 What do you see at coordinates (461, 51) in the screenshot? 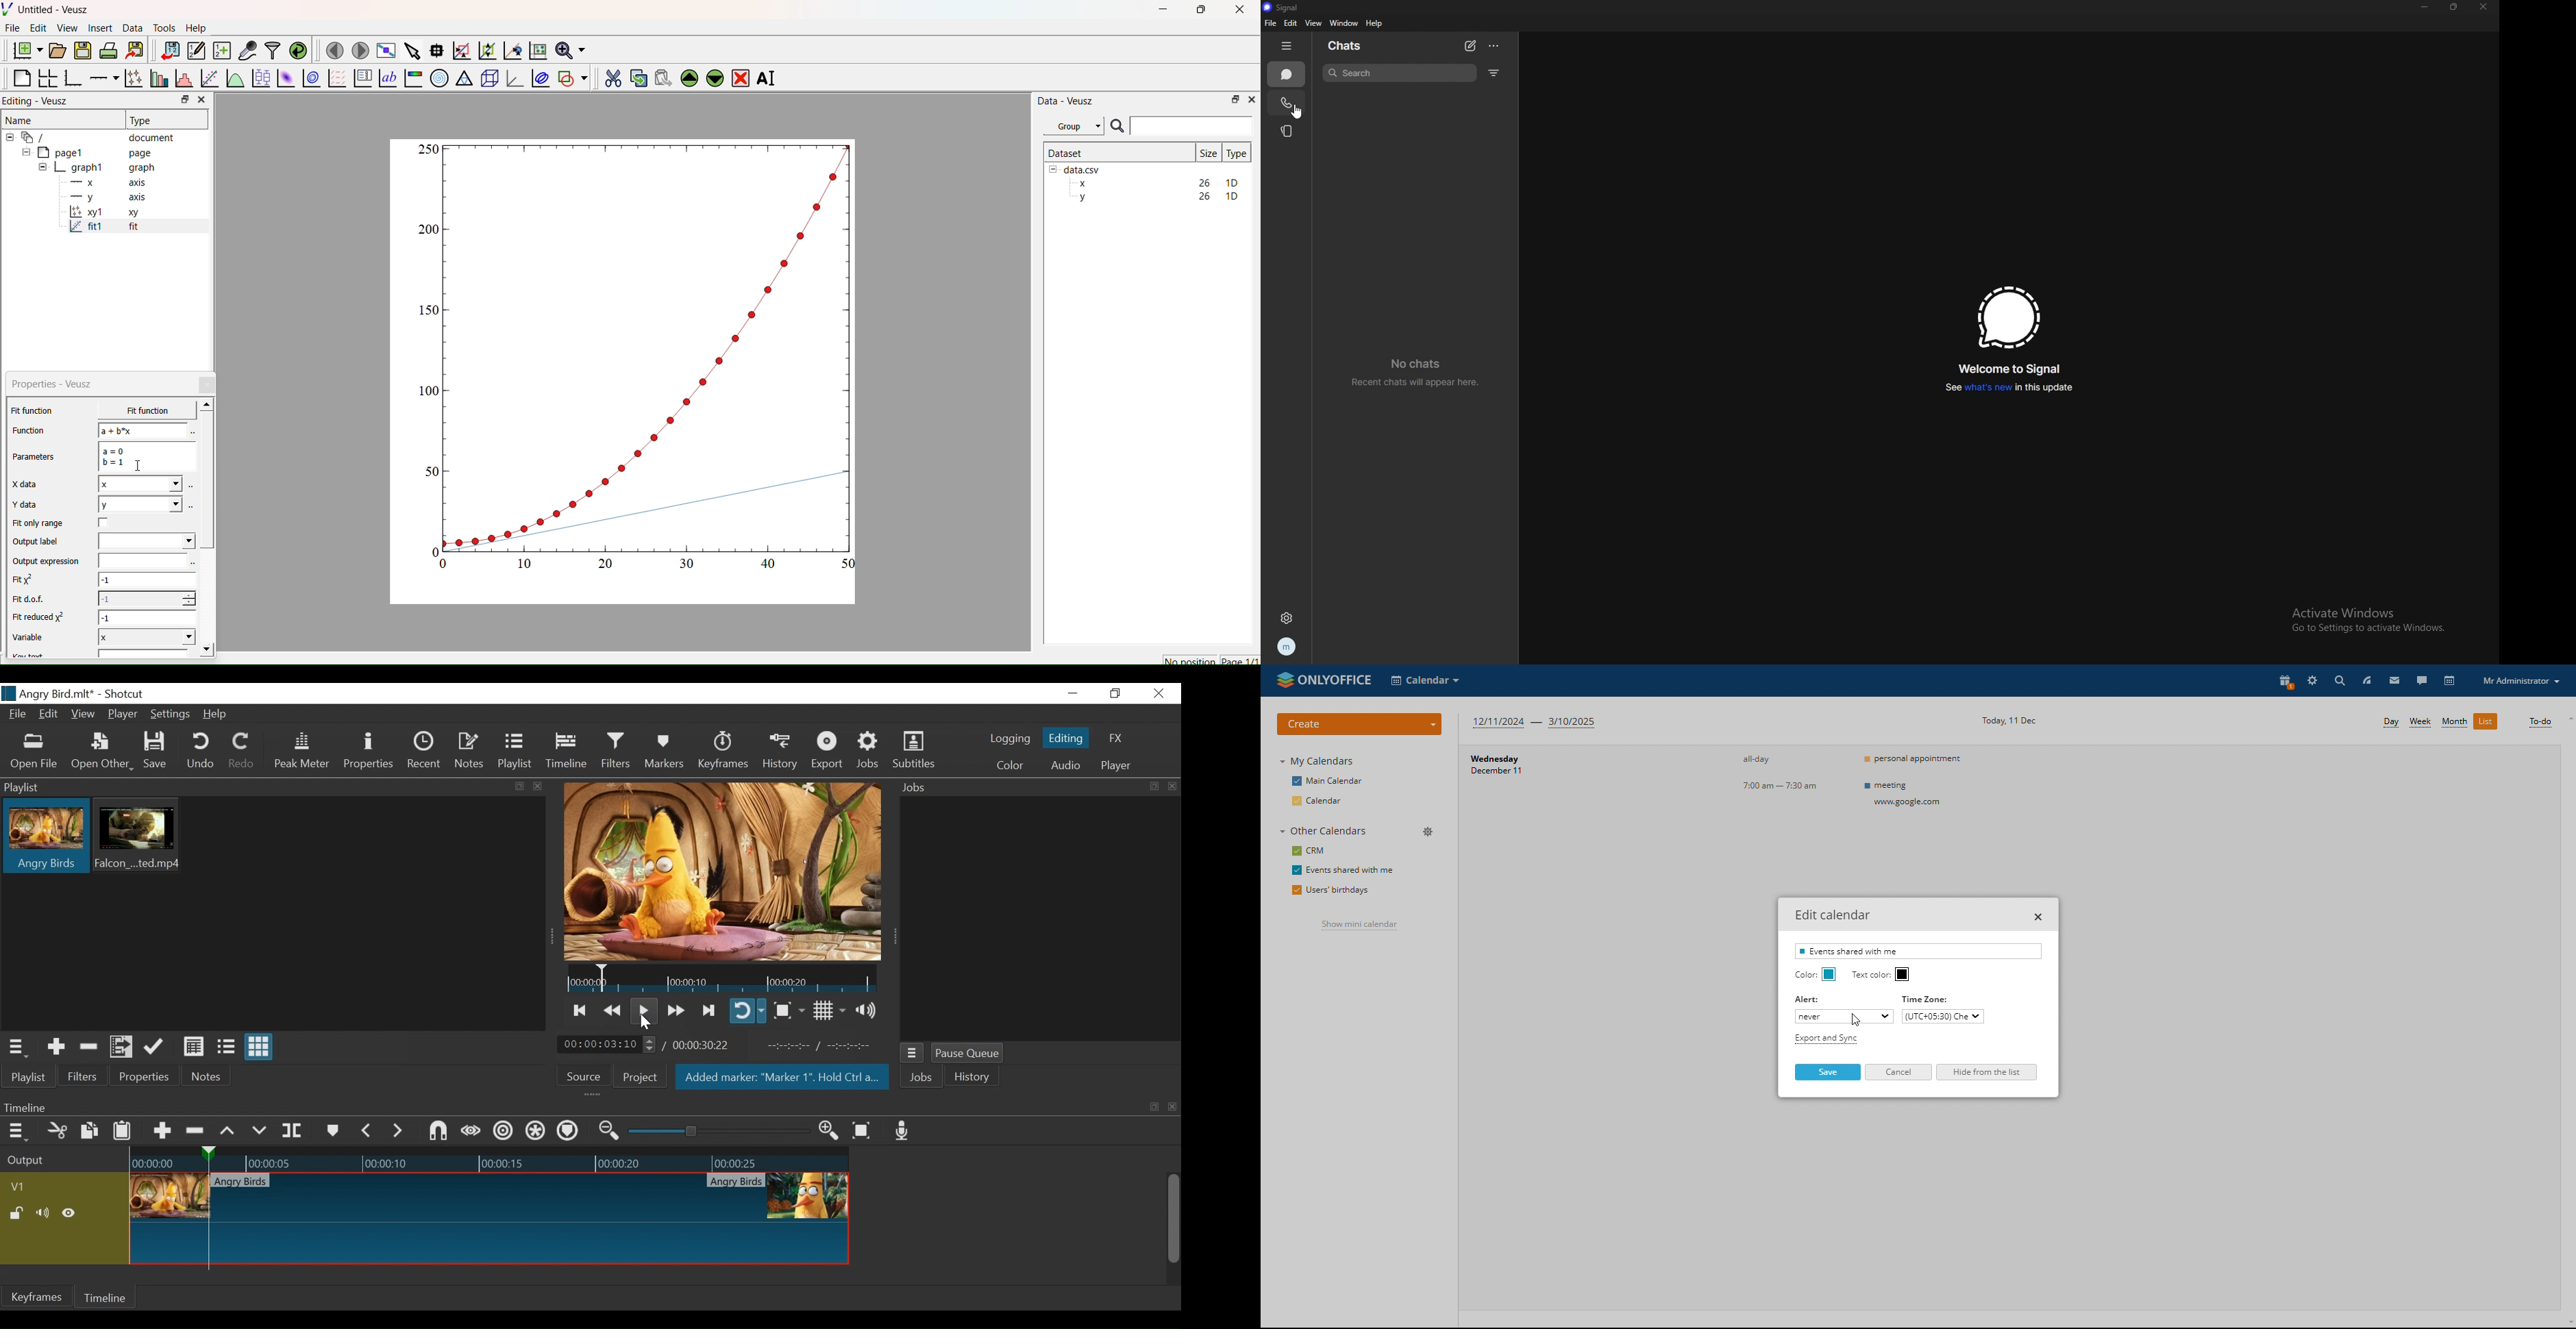
I see `Zoom graph axes` at bounding box center [461, 51].